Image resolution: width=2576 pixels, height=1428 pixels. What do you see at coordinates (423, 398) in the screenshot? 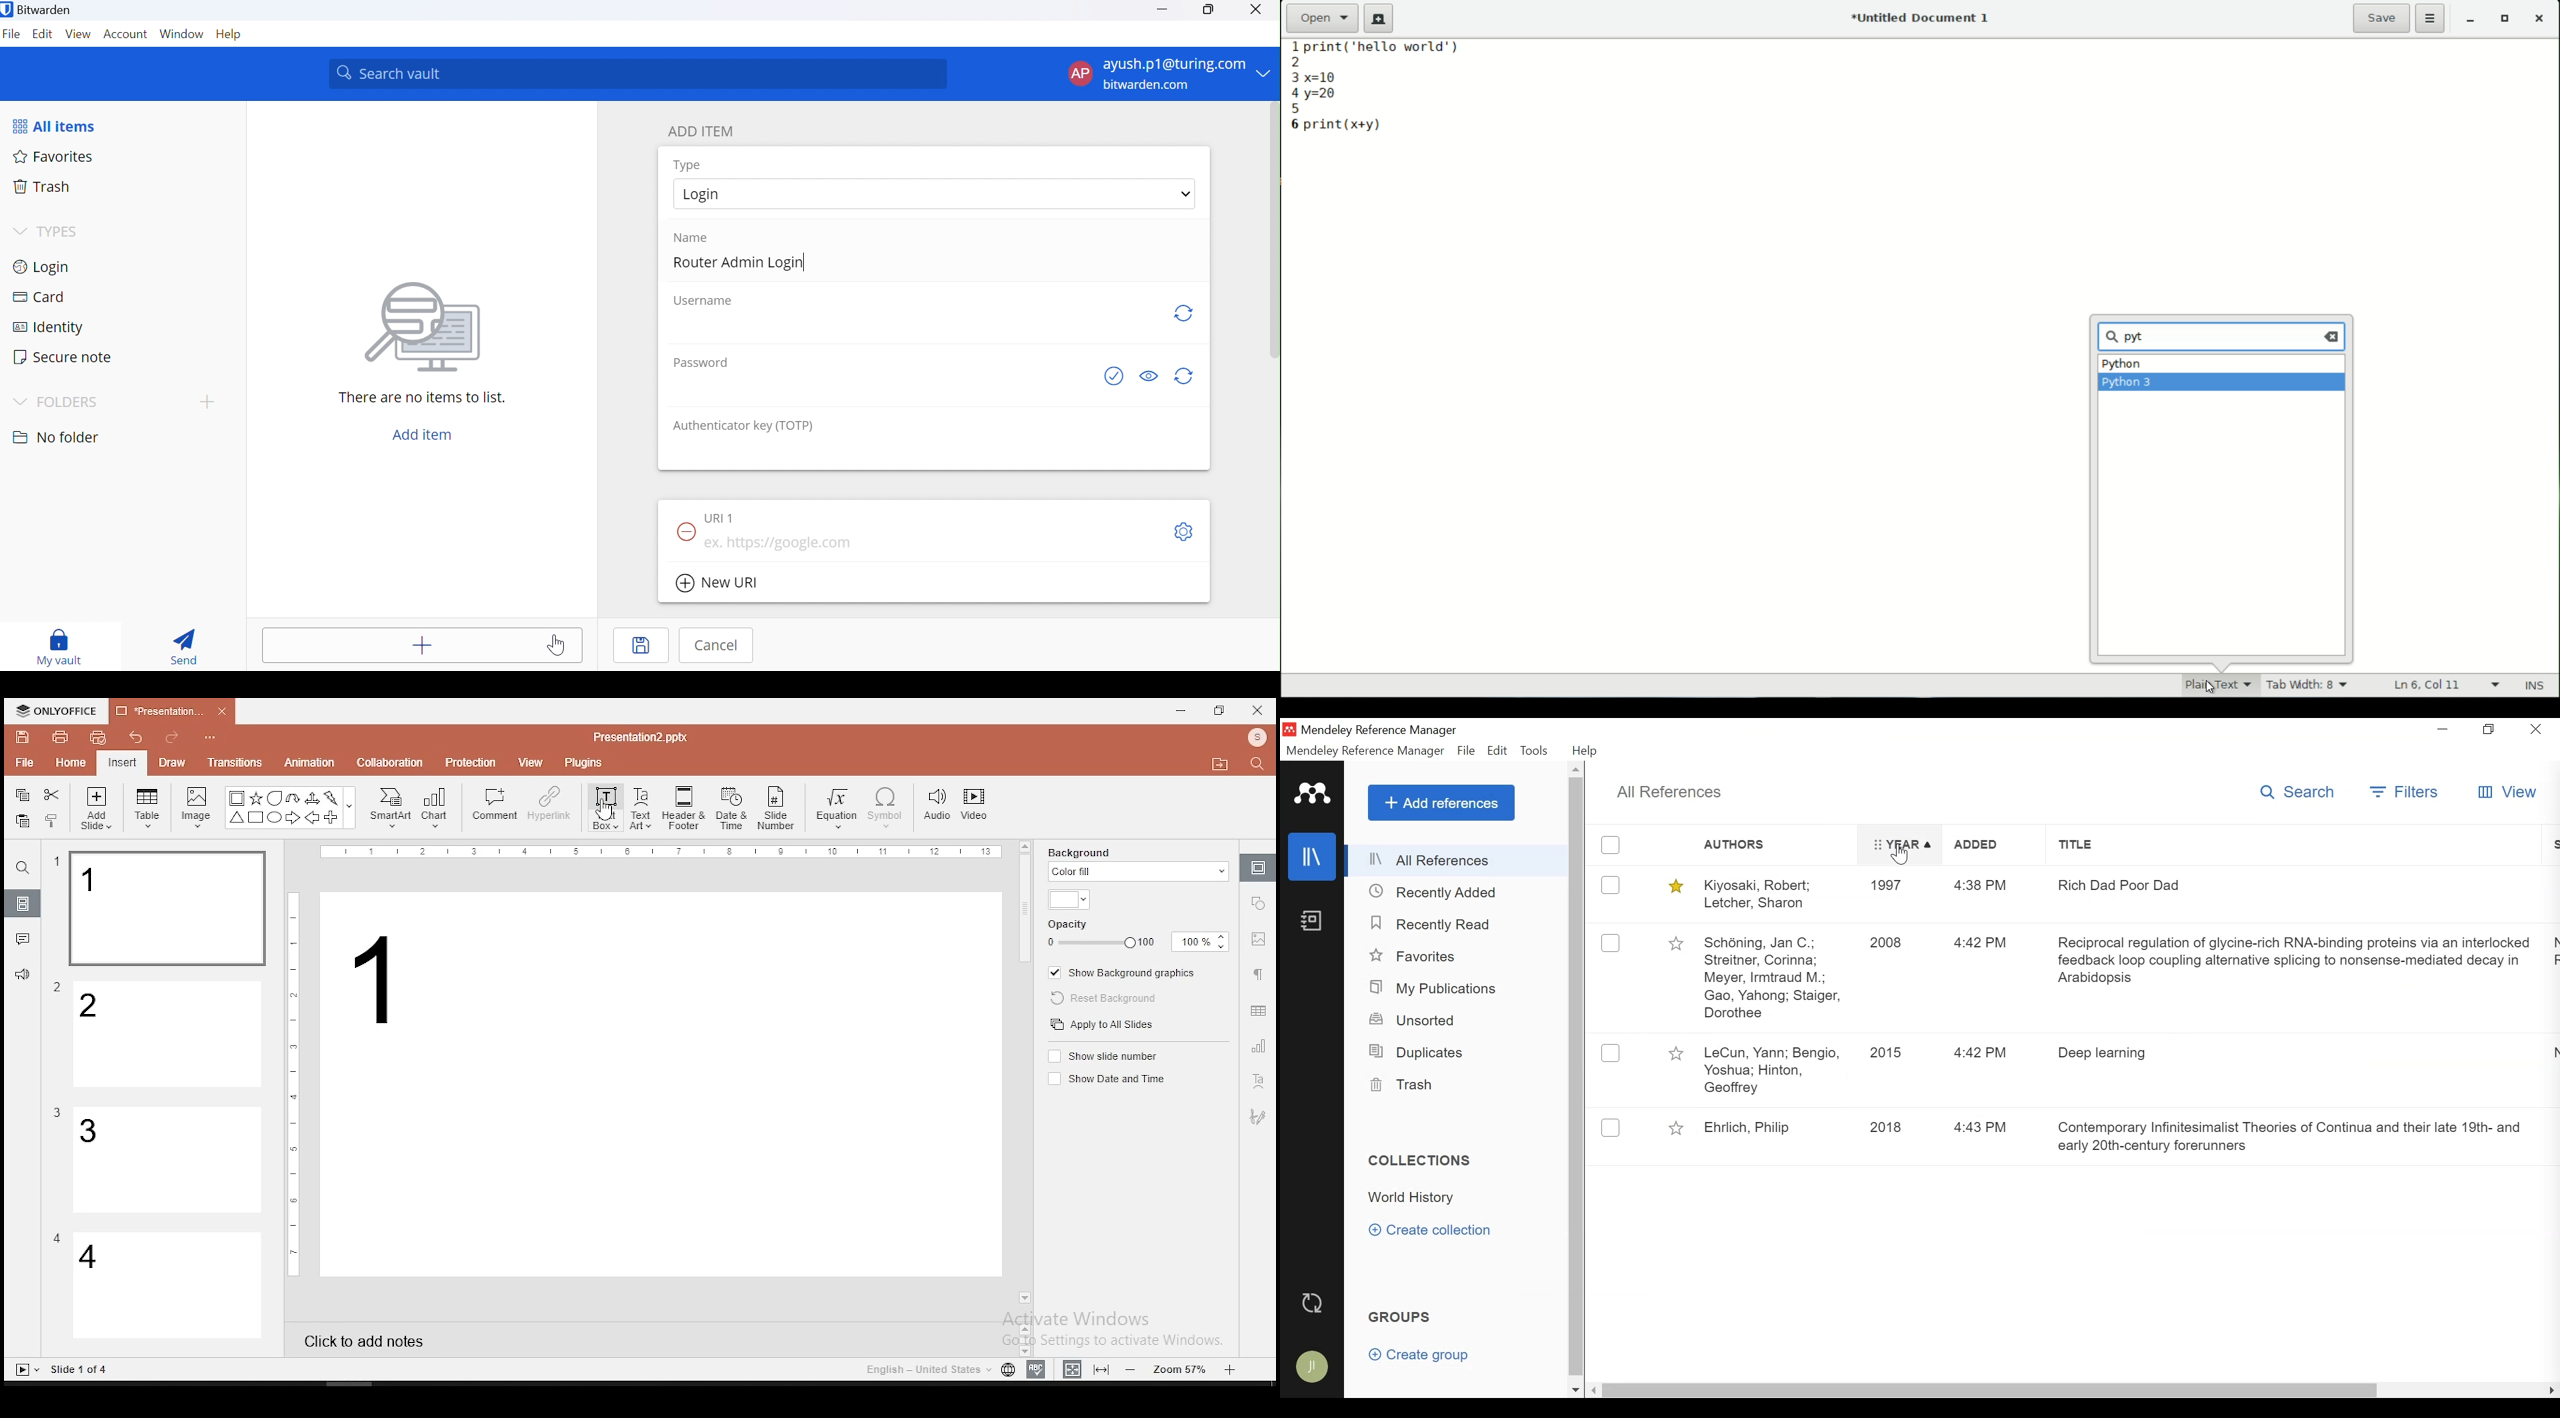
I see `There are no items to list.` at bounding box center [423, 398].